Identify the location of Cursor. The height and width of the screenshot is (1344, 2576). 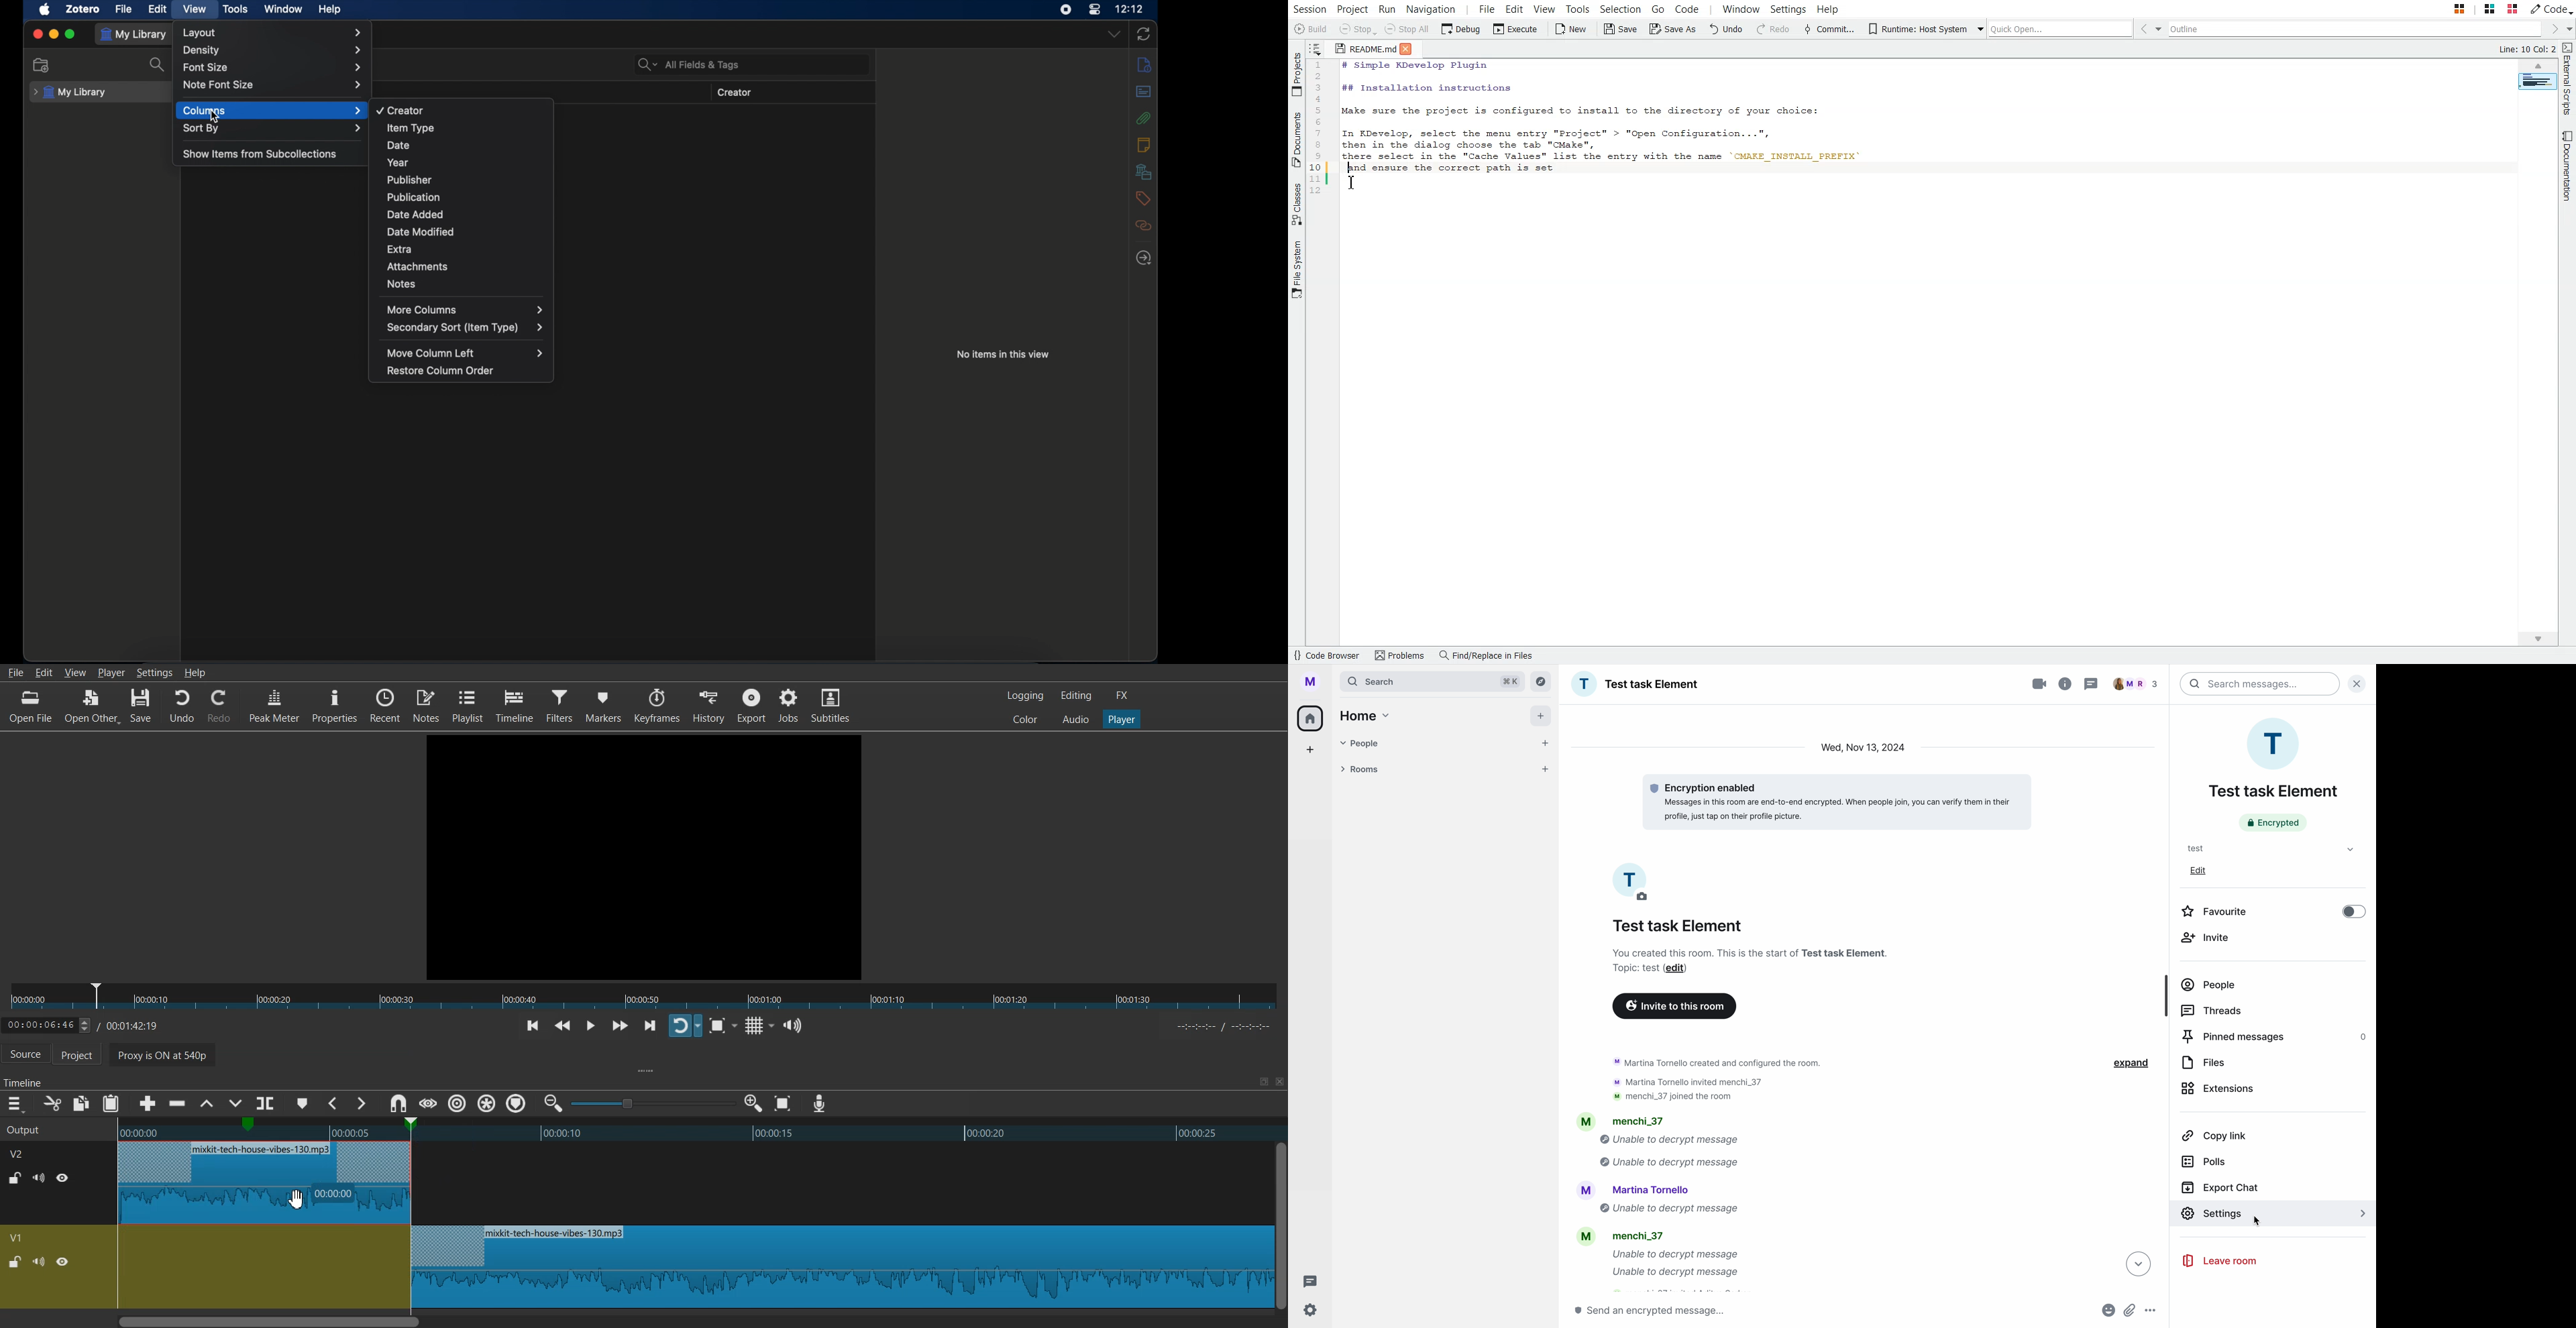
(299, 1199).